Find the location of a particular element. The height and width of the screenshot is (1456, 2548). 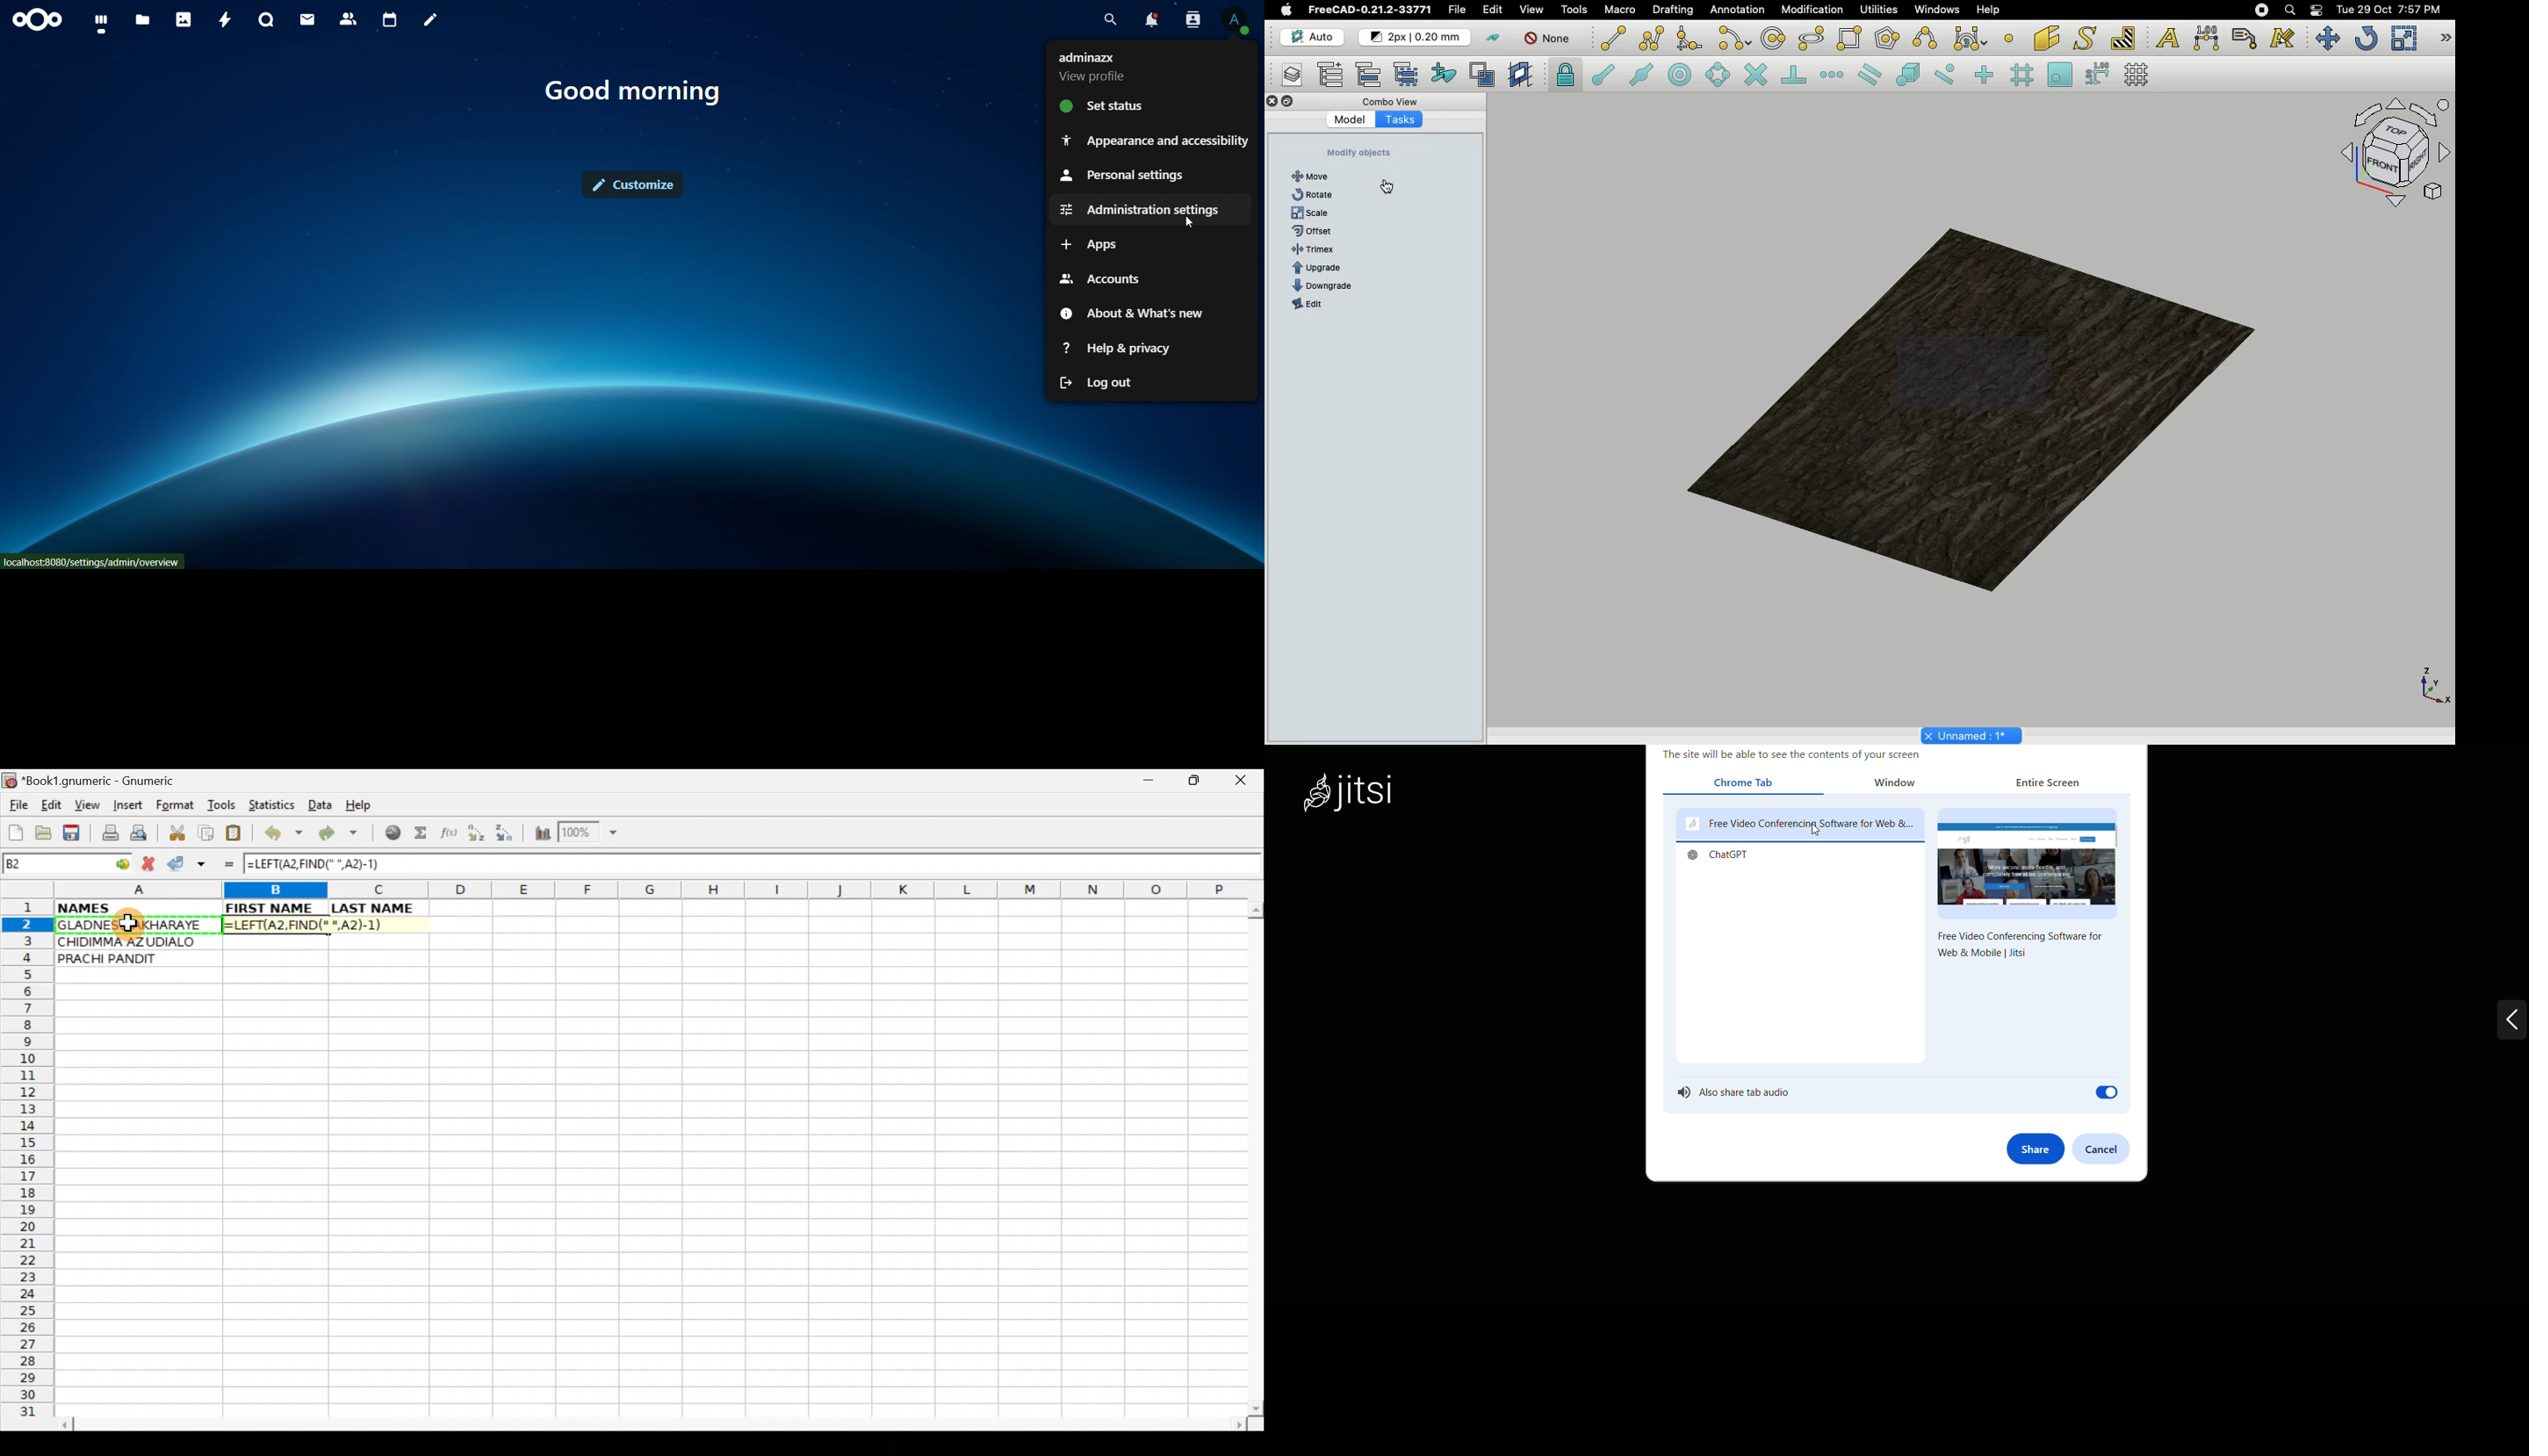

apps is located at coordinates (1093, 242).